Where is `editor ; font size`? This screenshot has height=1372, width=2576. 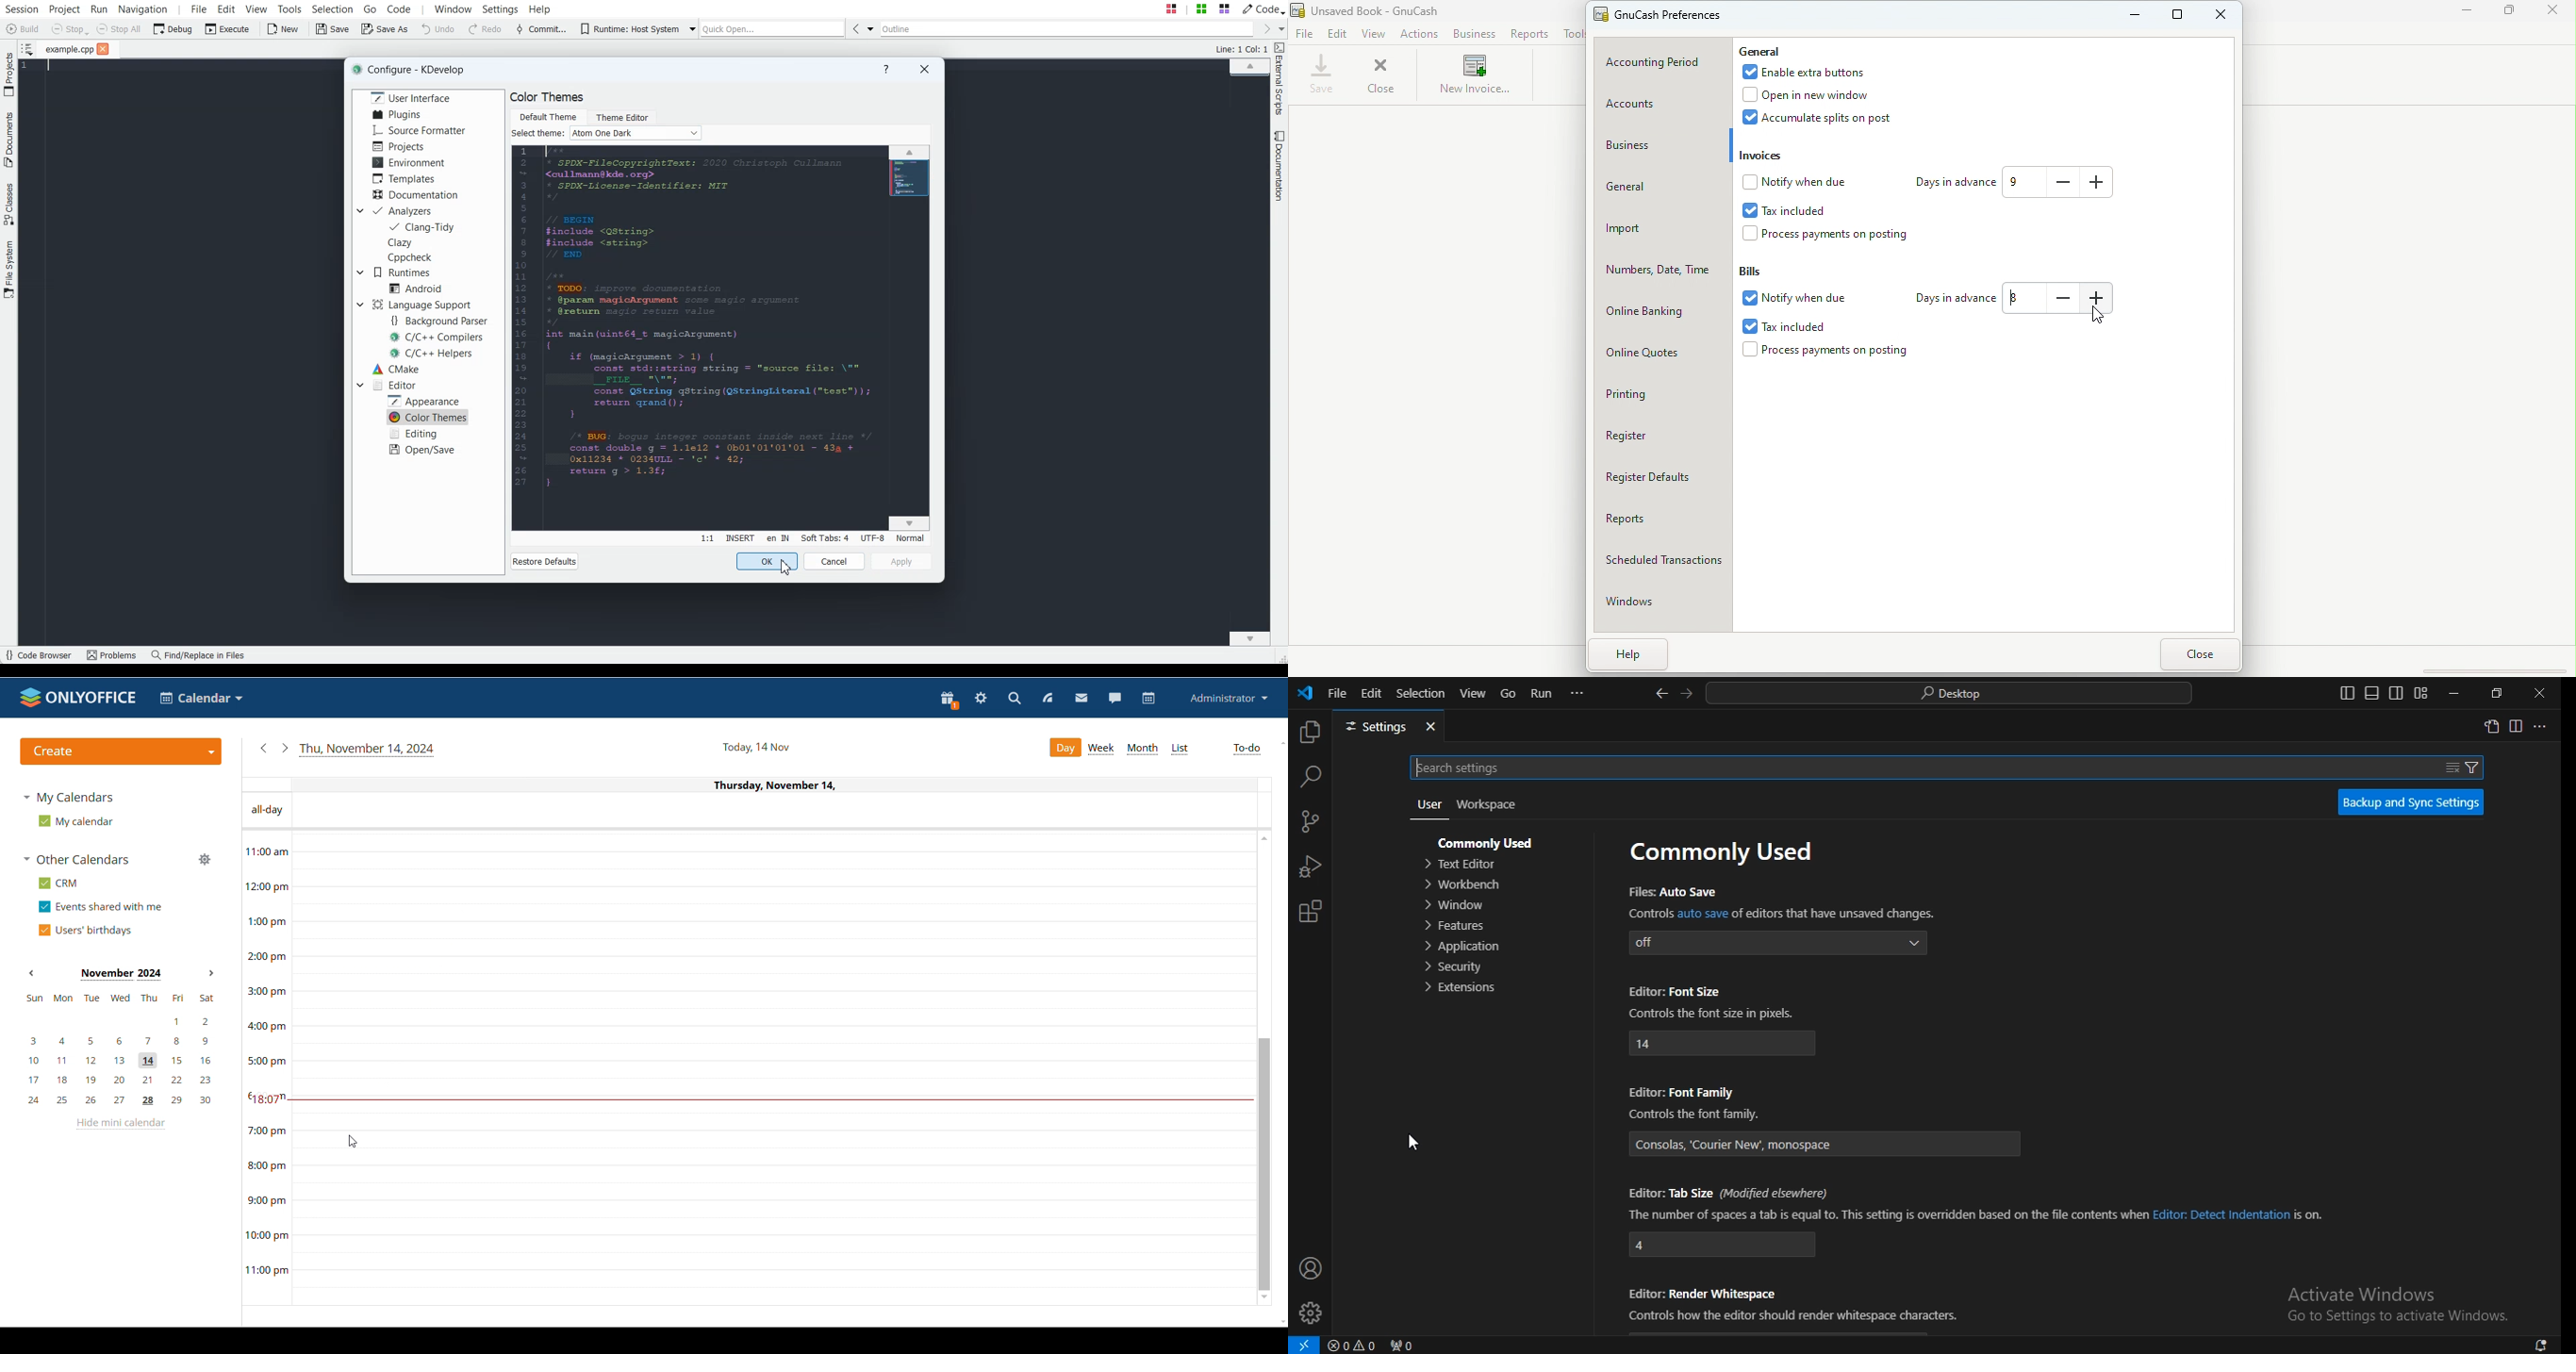
editor ; font size is located at coordinates (1715, 1015).